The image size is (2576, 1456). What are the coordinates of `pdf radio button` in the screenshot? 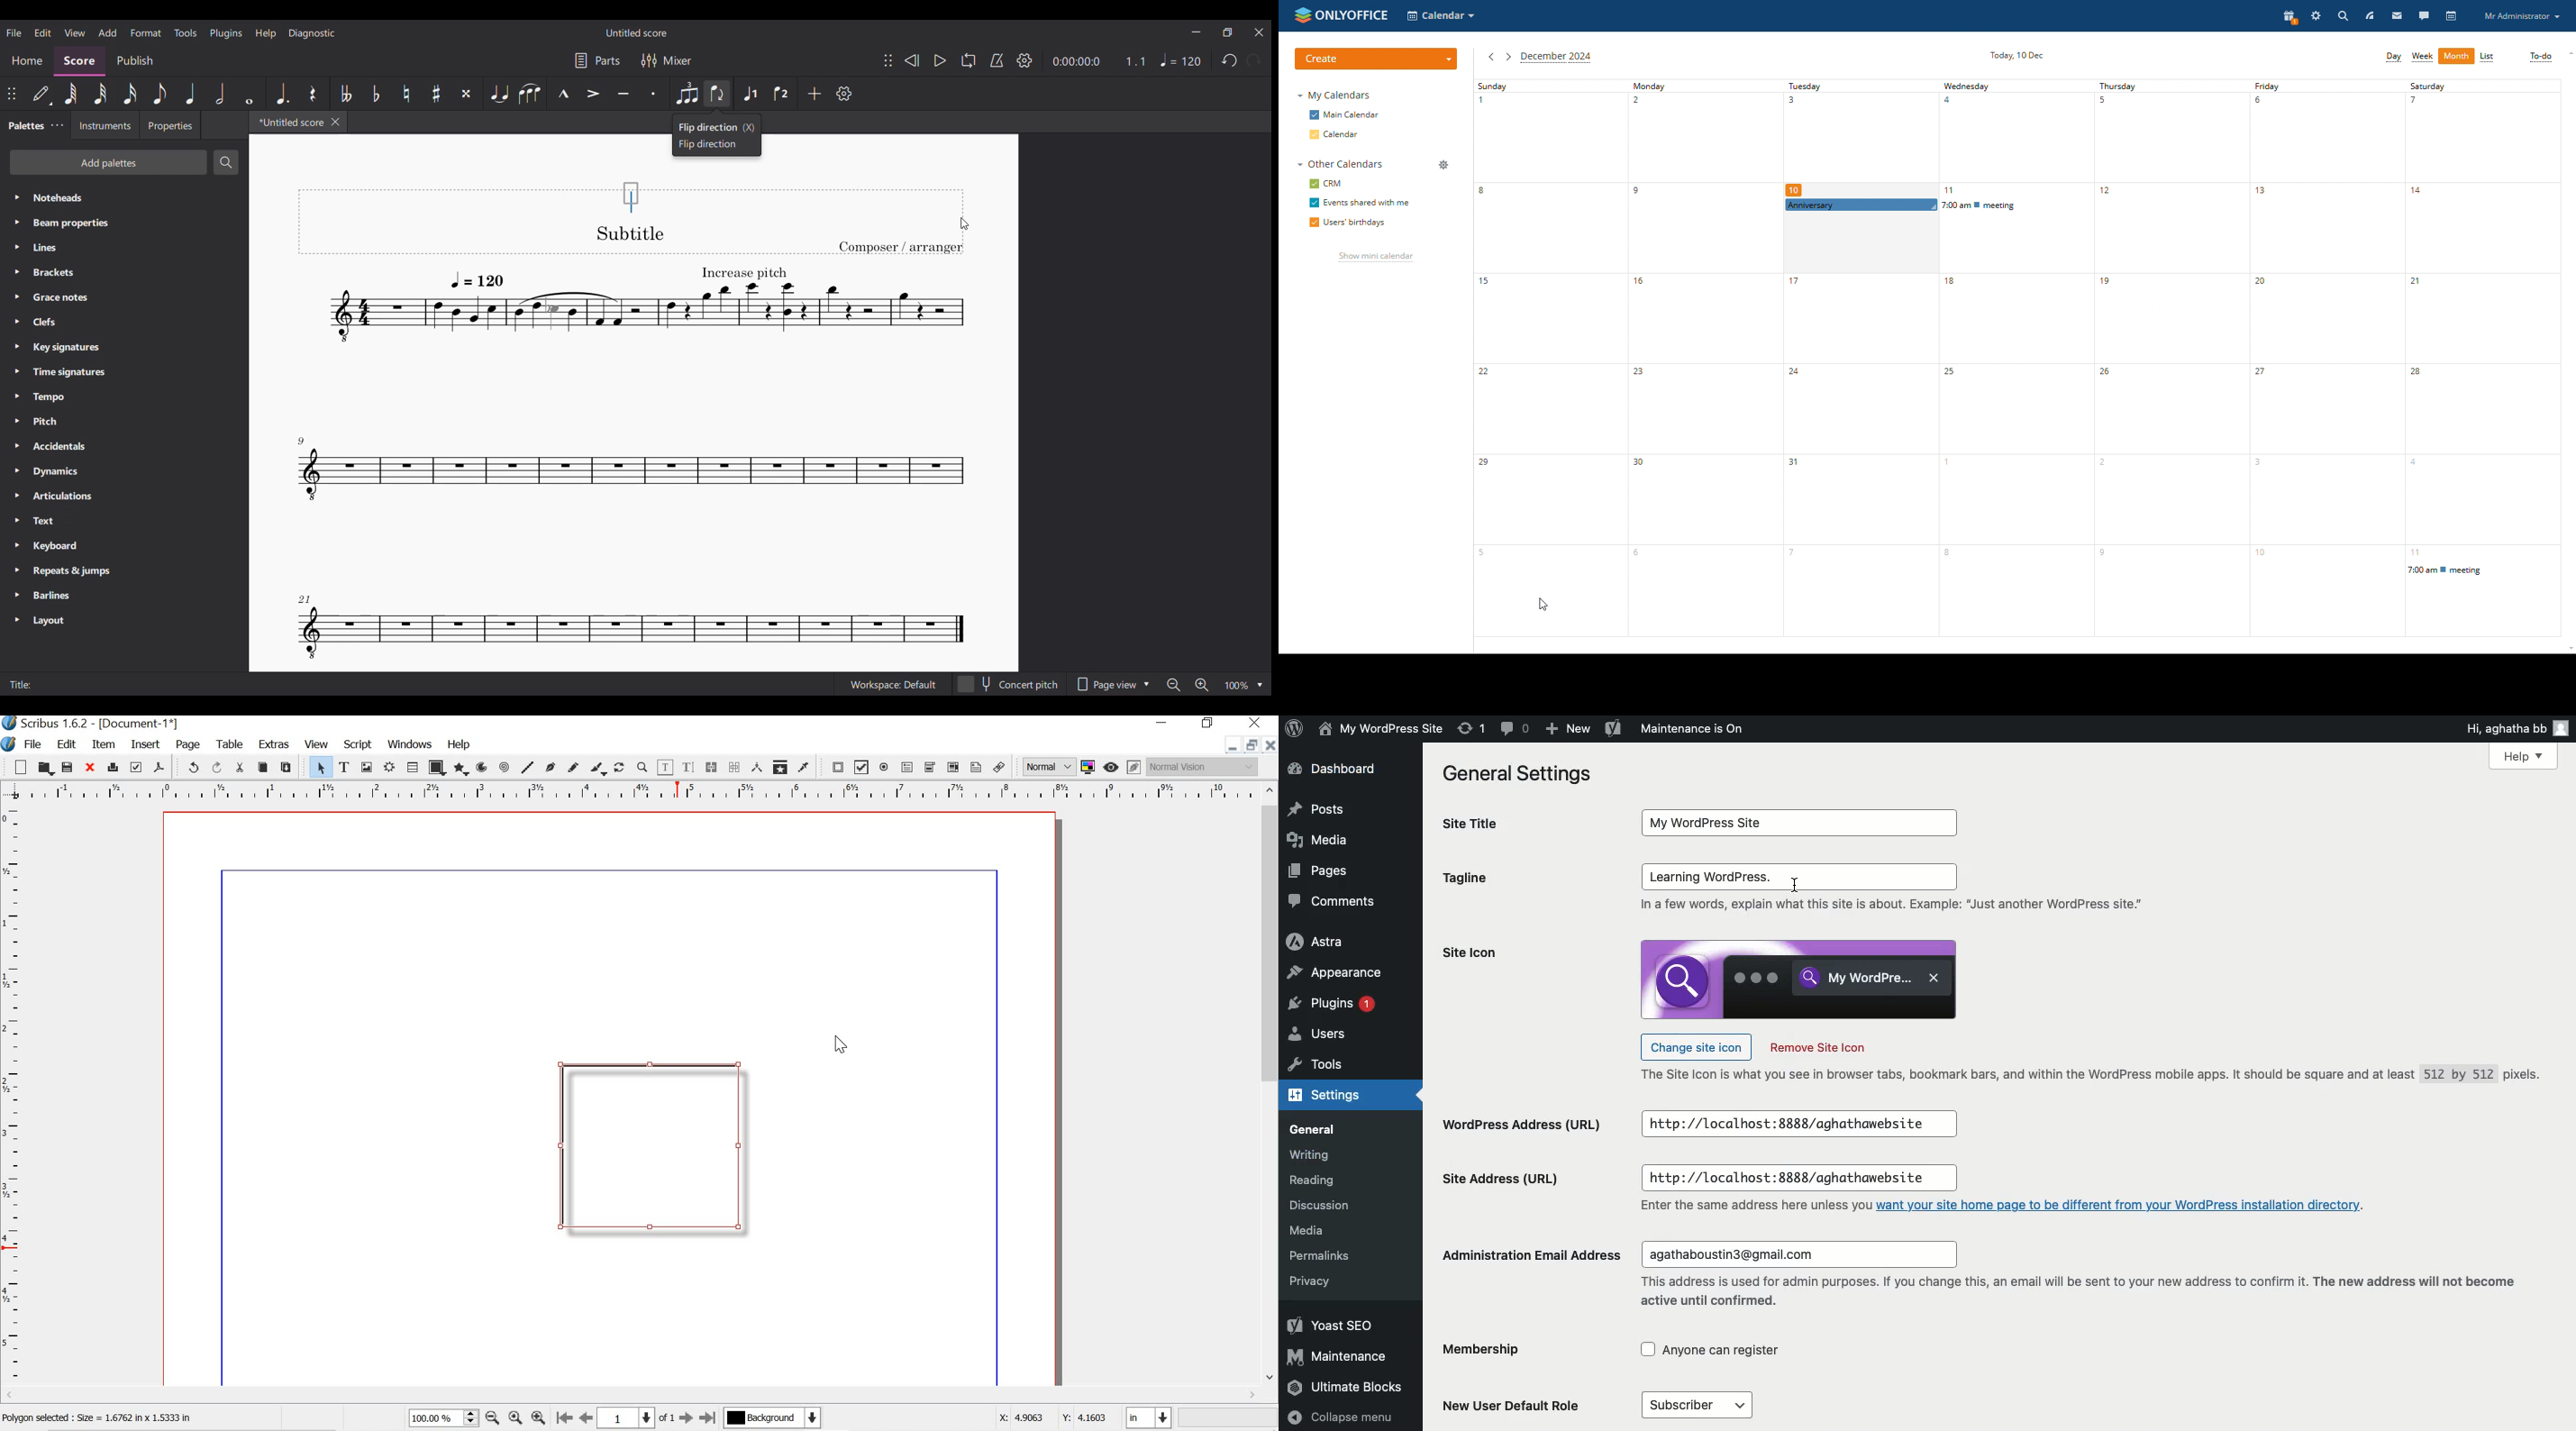 It's located at (884, 769).